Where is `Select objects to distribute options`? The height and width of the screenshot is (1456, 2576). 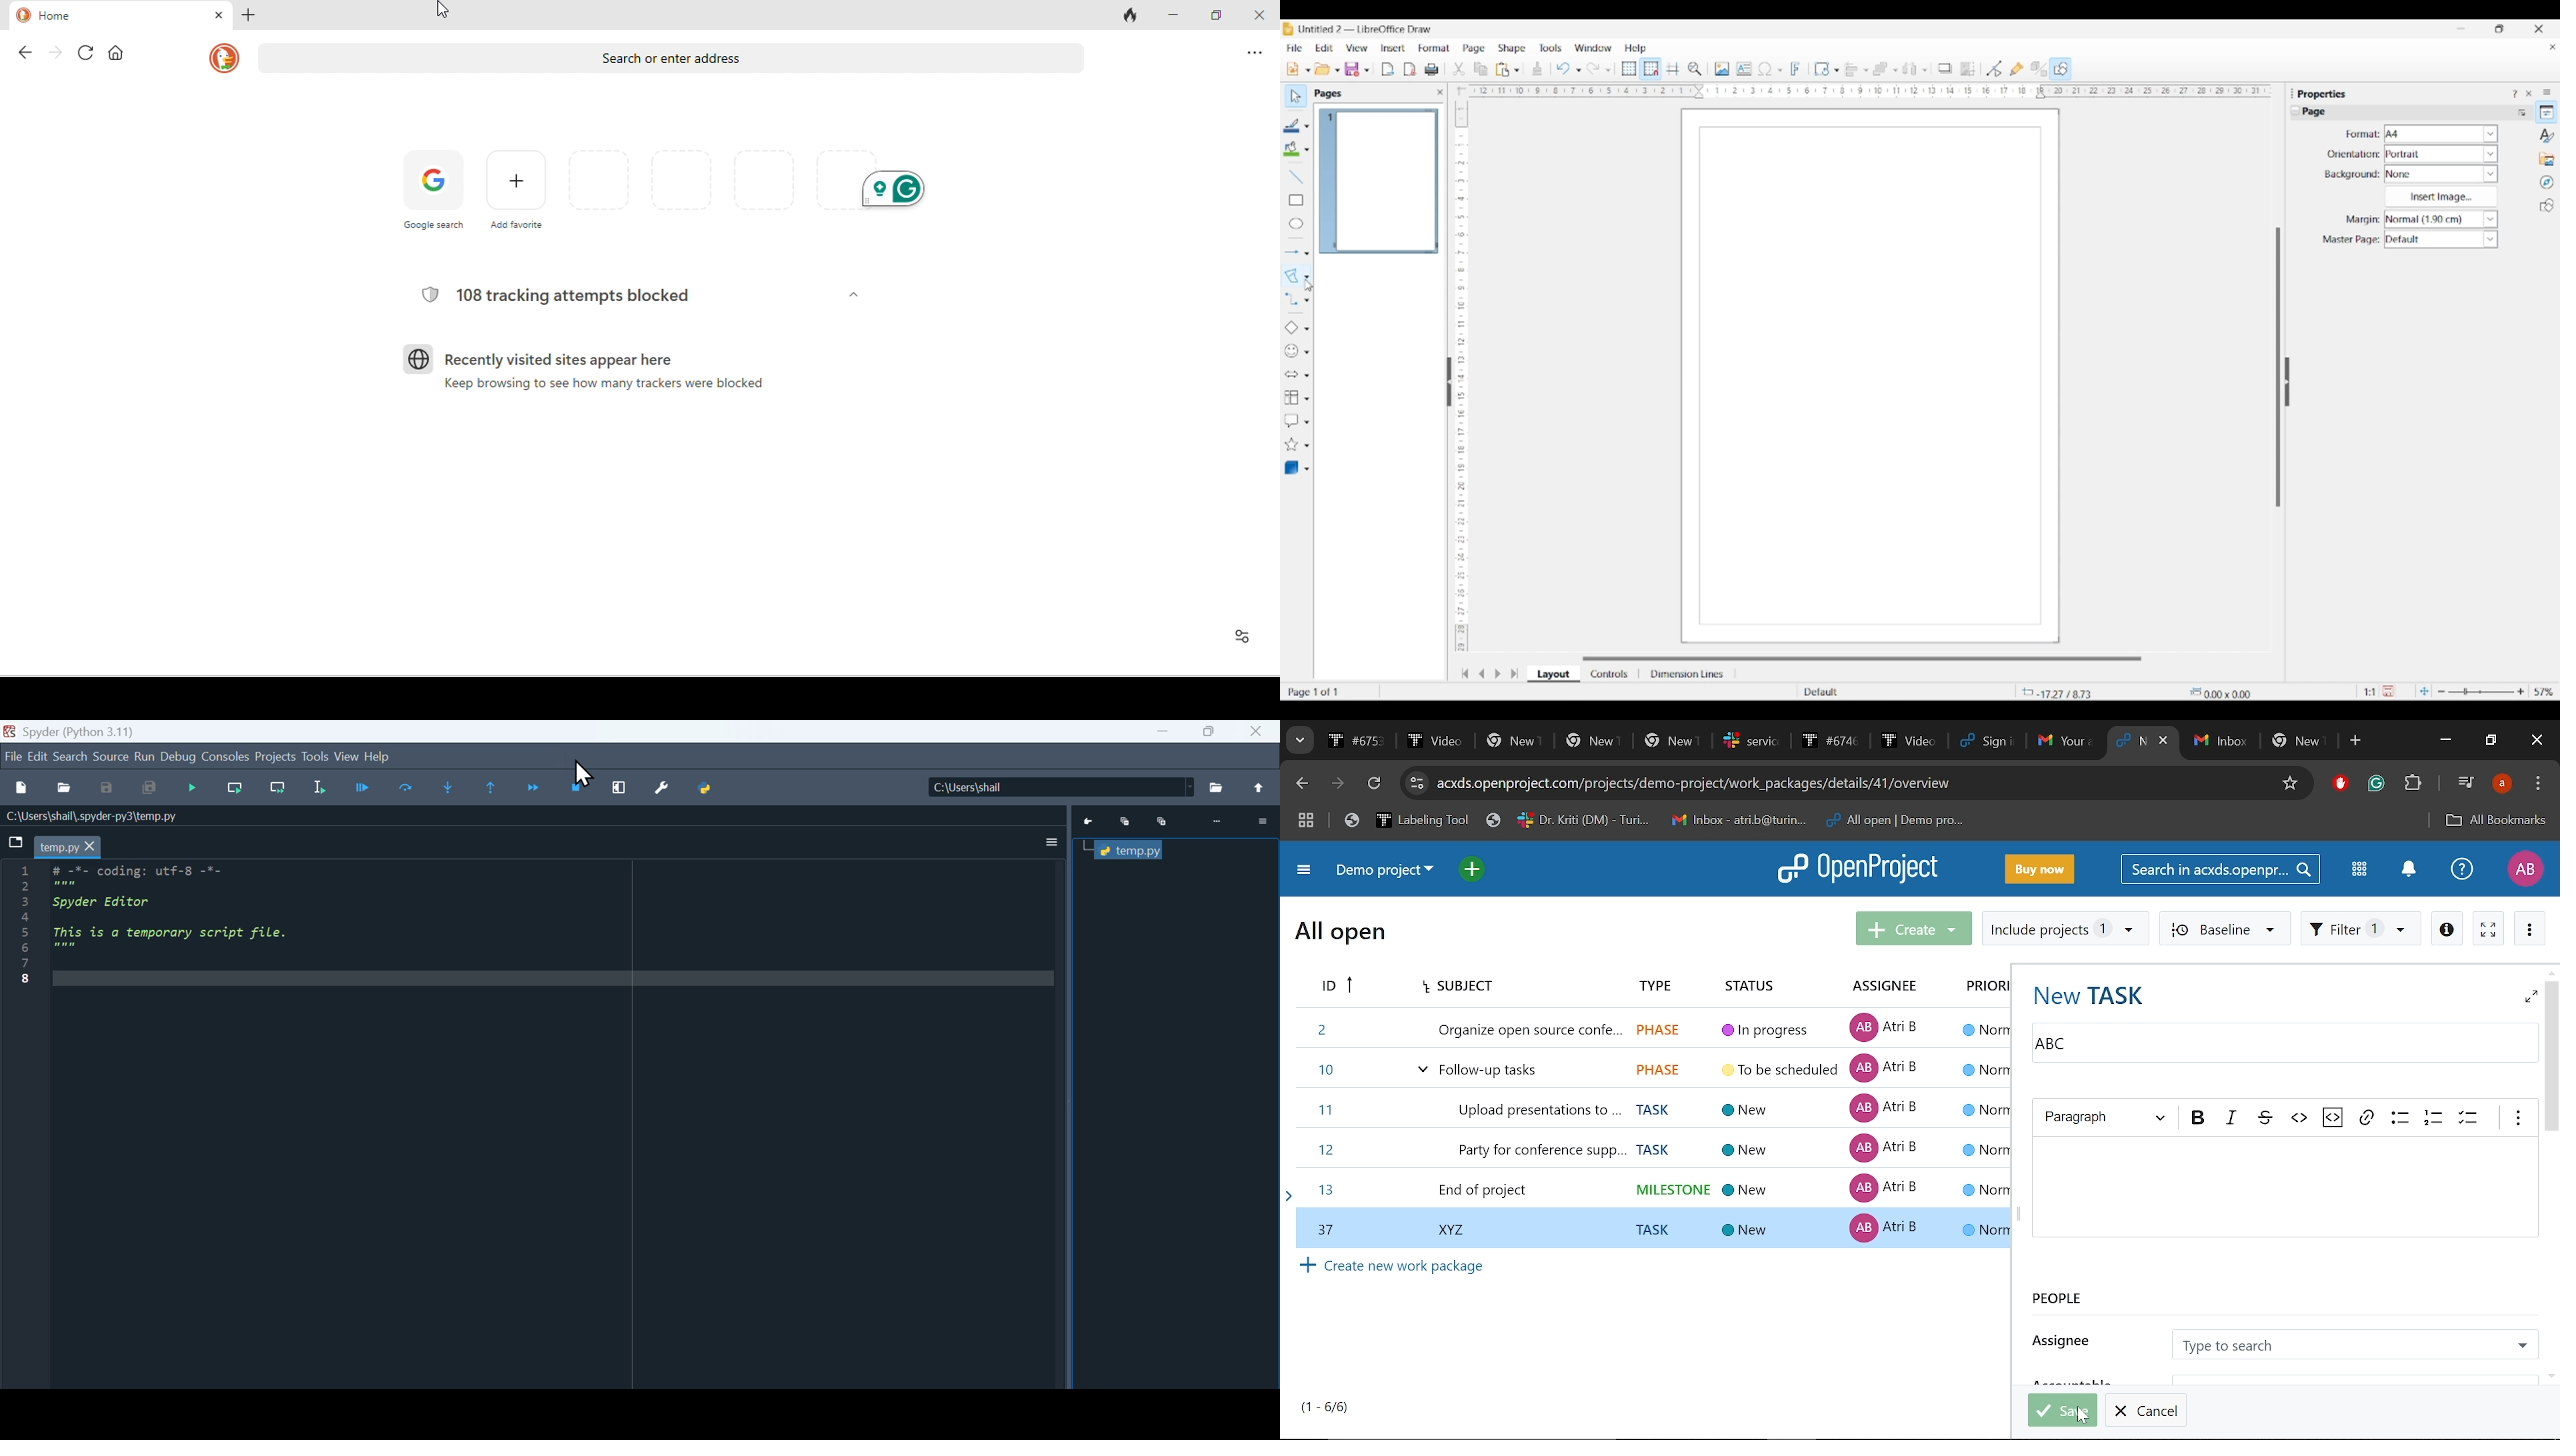
Select objects to distribute options is located at coordinates (1925, 70).